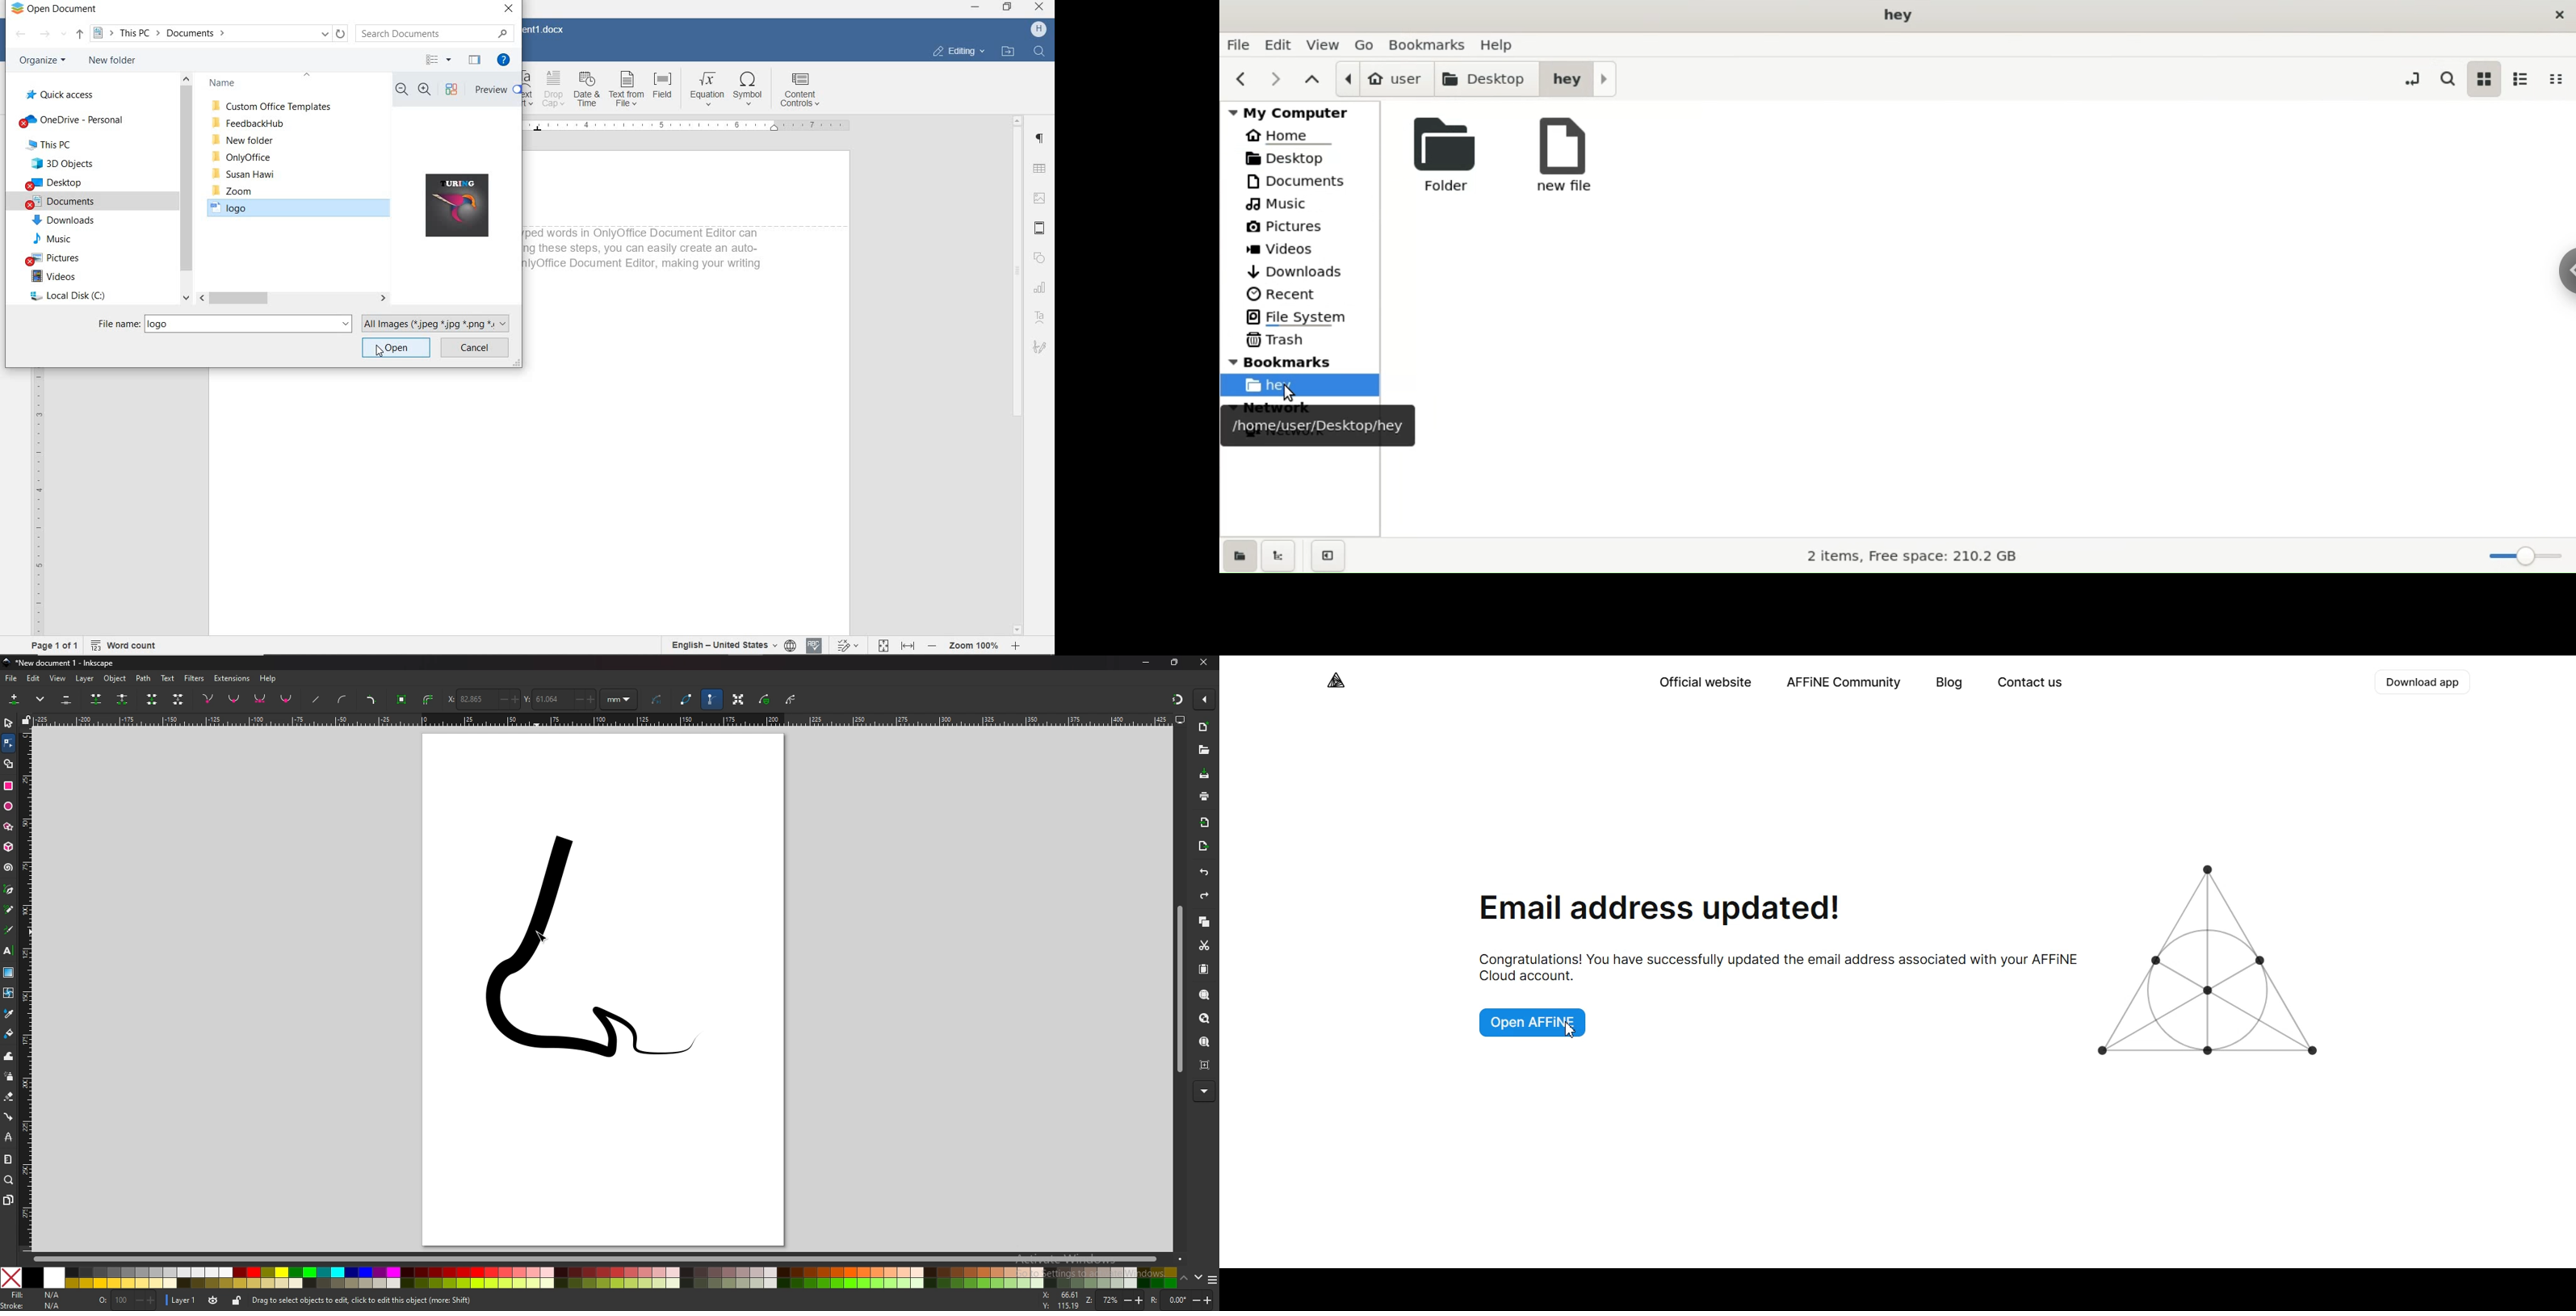 Image resolution: width=2576 pixels, height=1316 pixels. I want to click on close sidebars, so click(1328, 556).